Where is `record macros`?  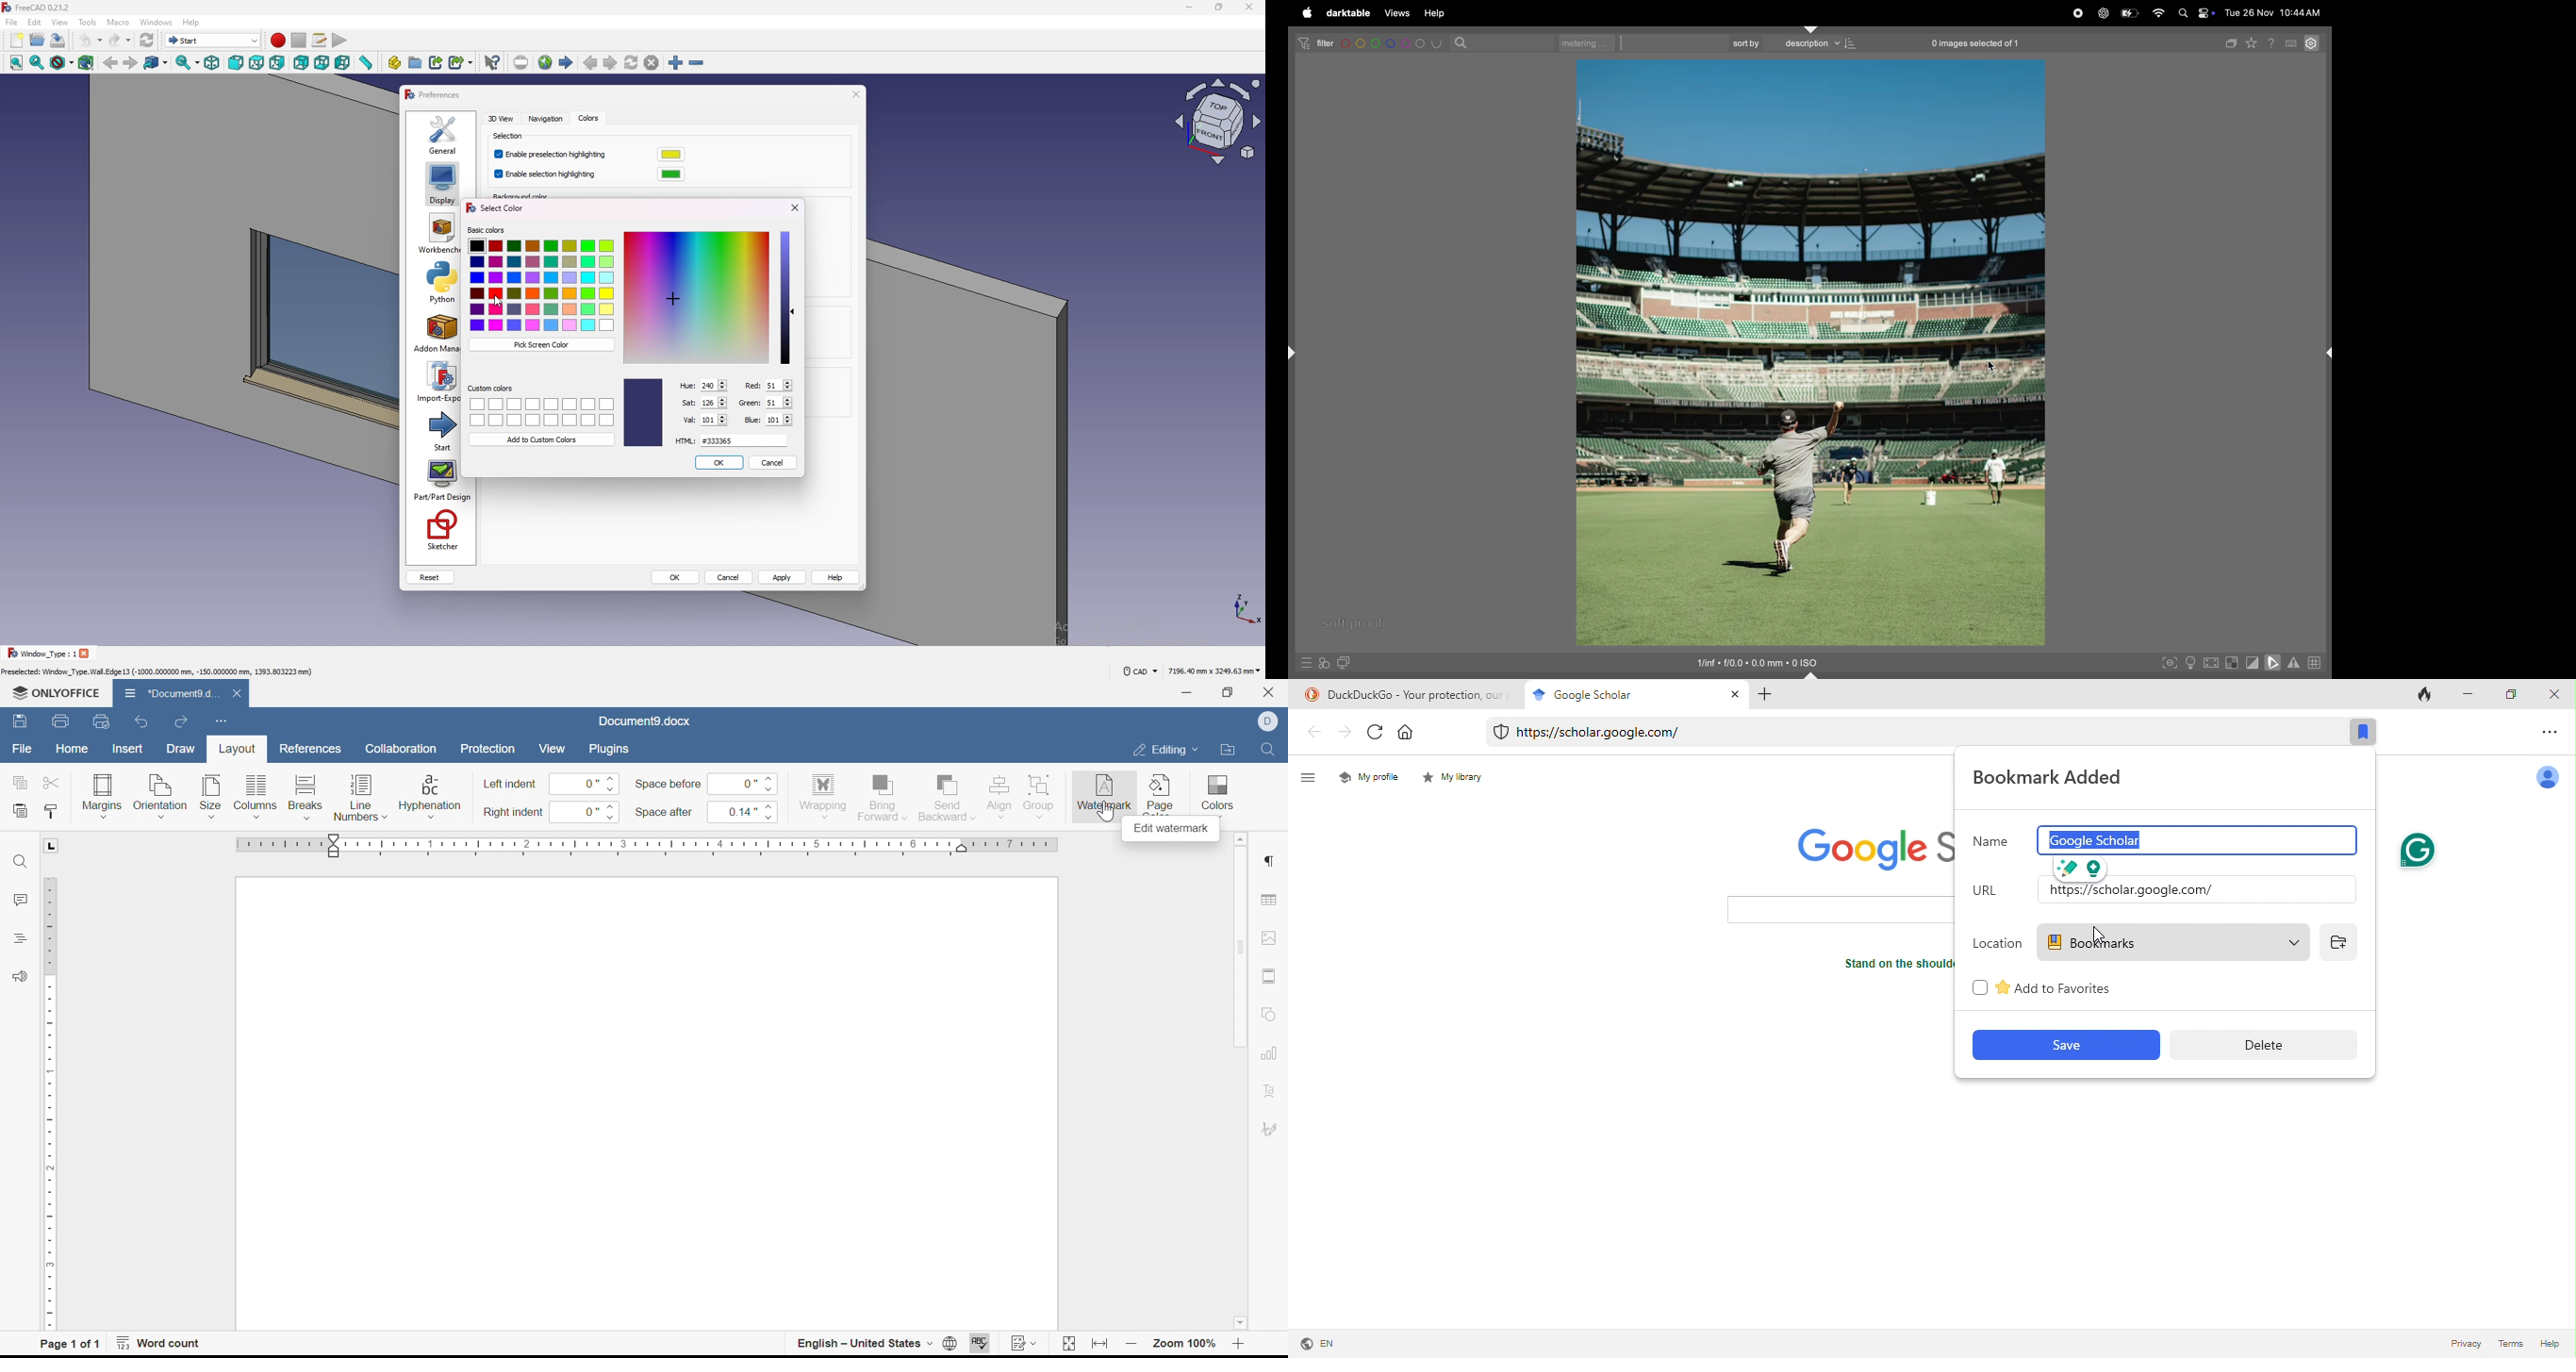 record macros is located at coordinates (277, 40).